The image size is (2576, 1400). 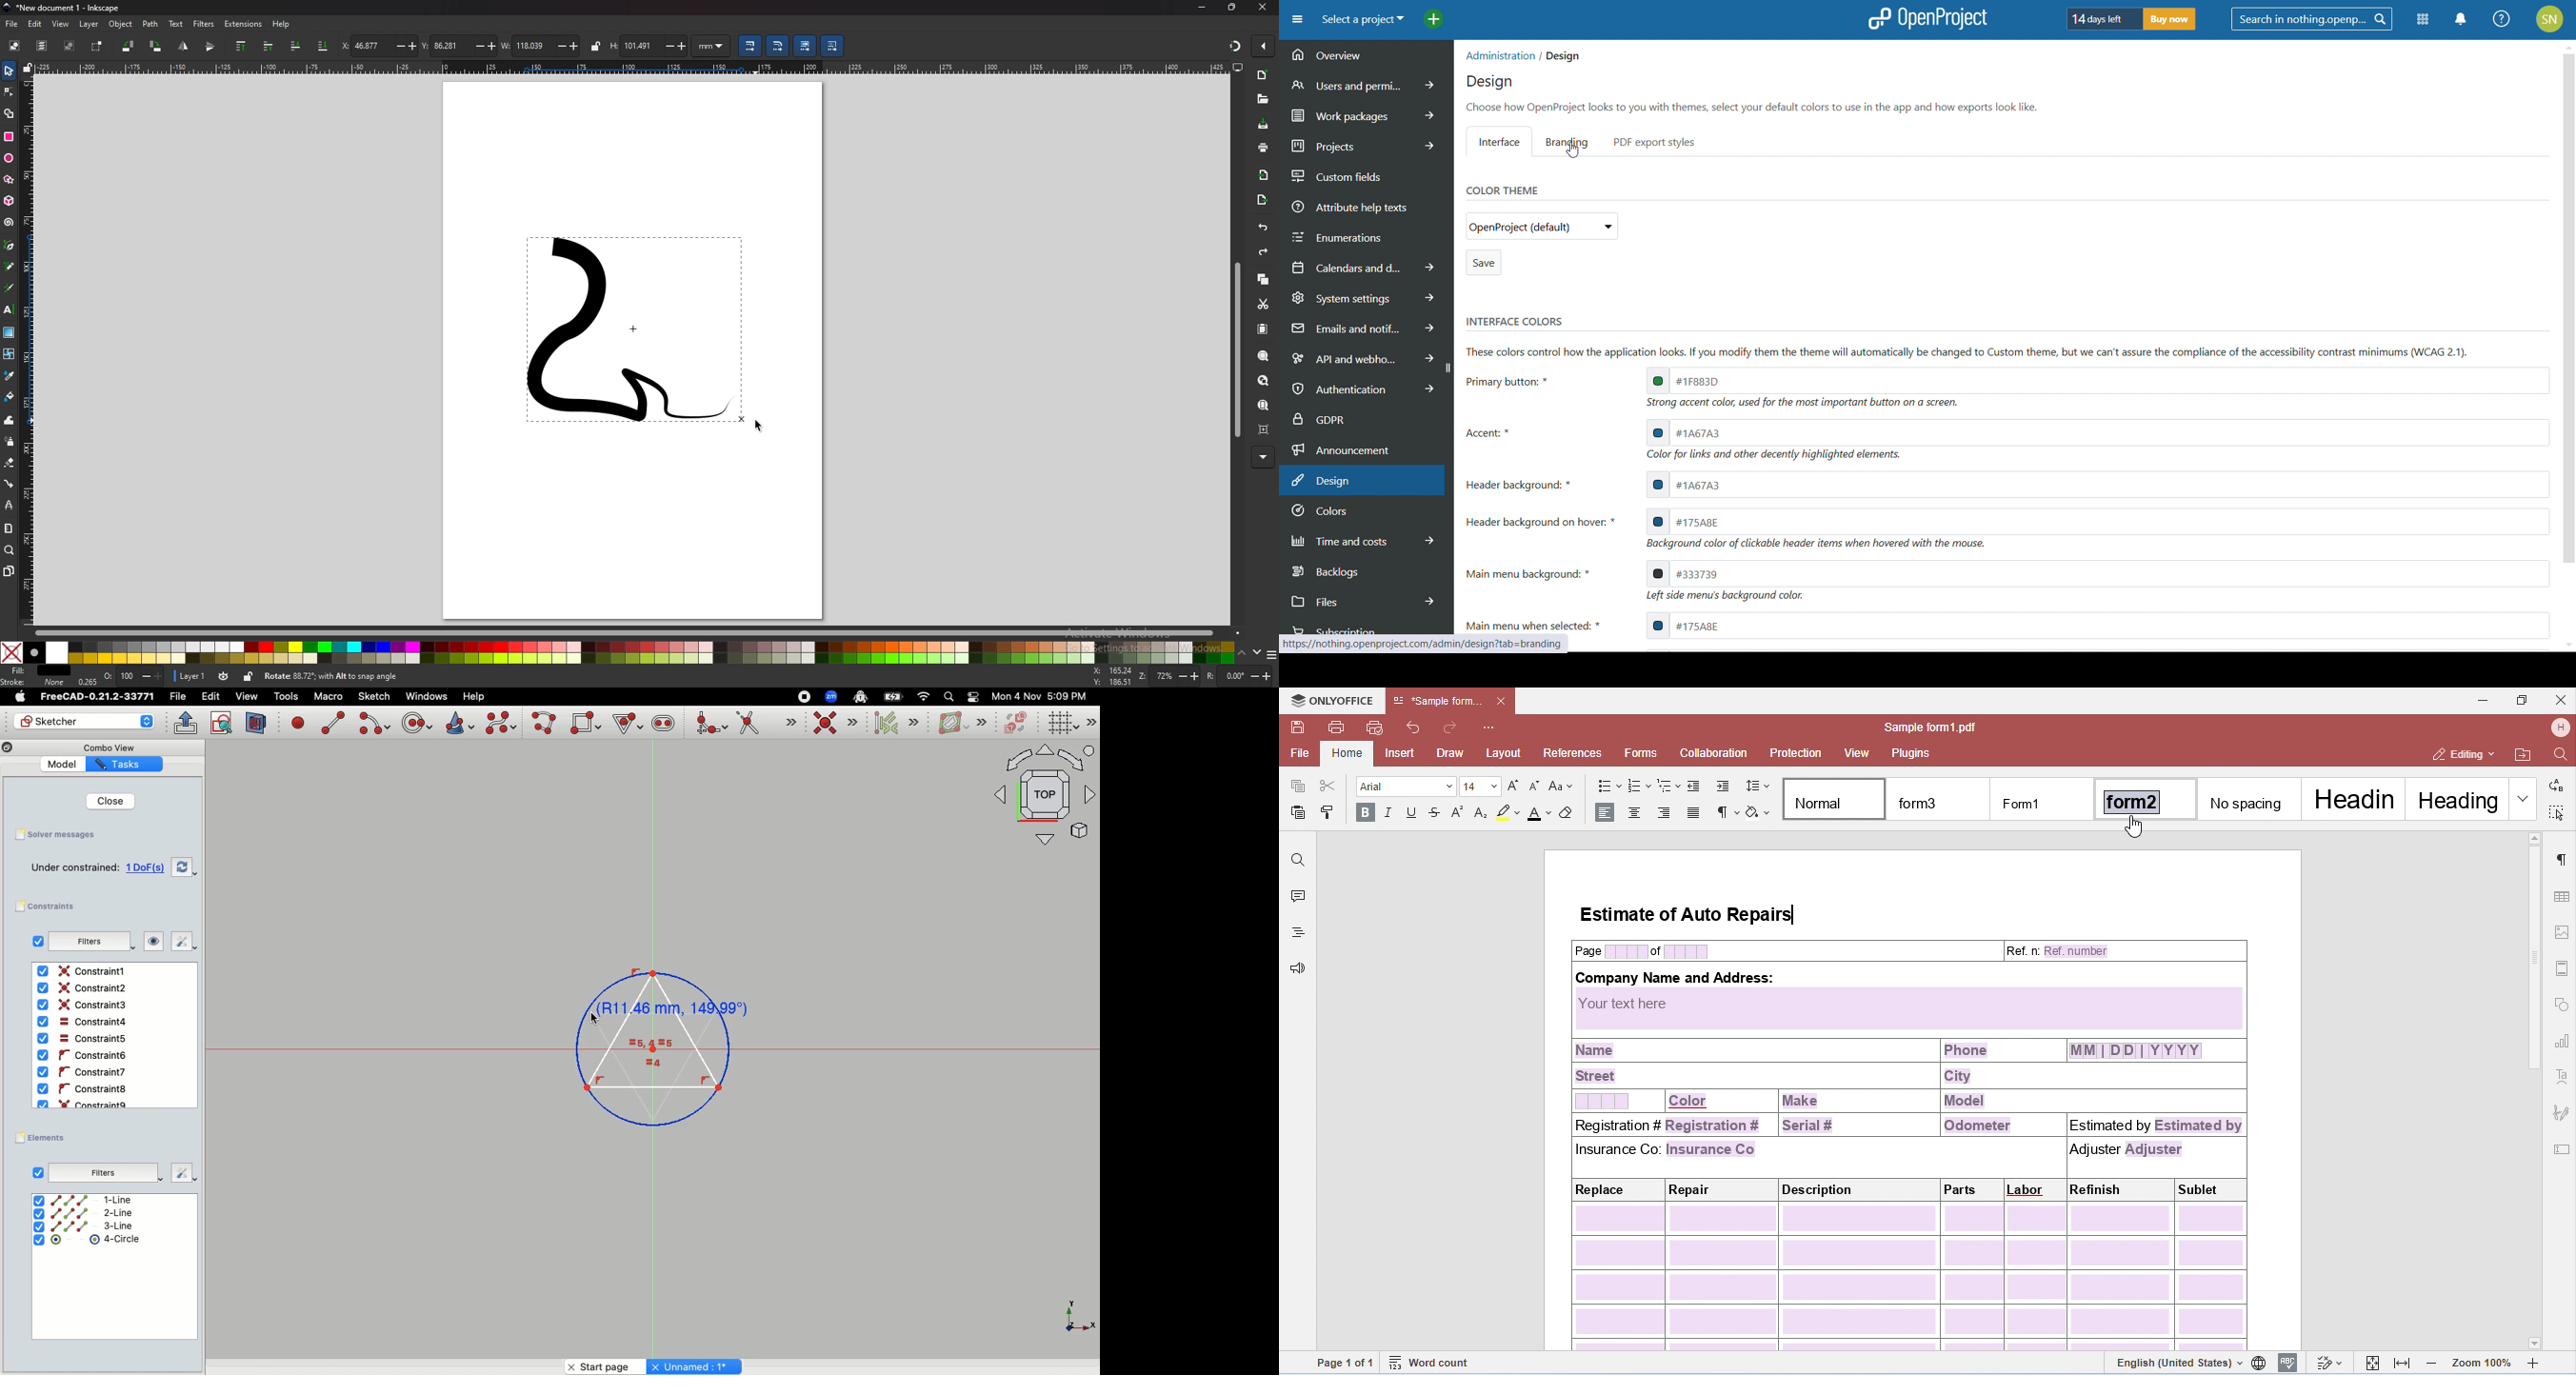 What do you see at coordinates (1202, 7) in the screenshot?
I see `minimize` at bounding box center [1202, 7].